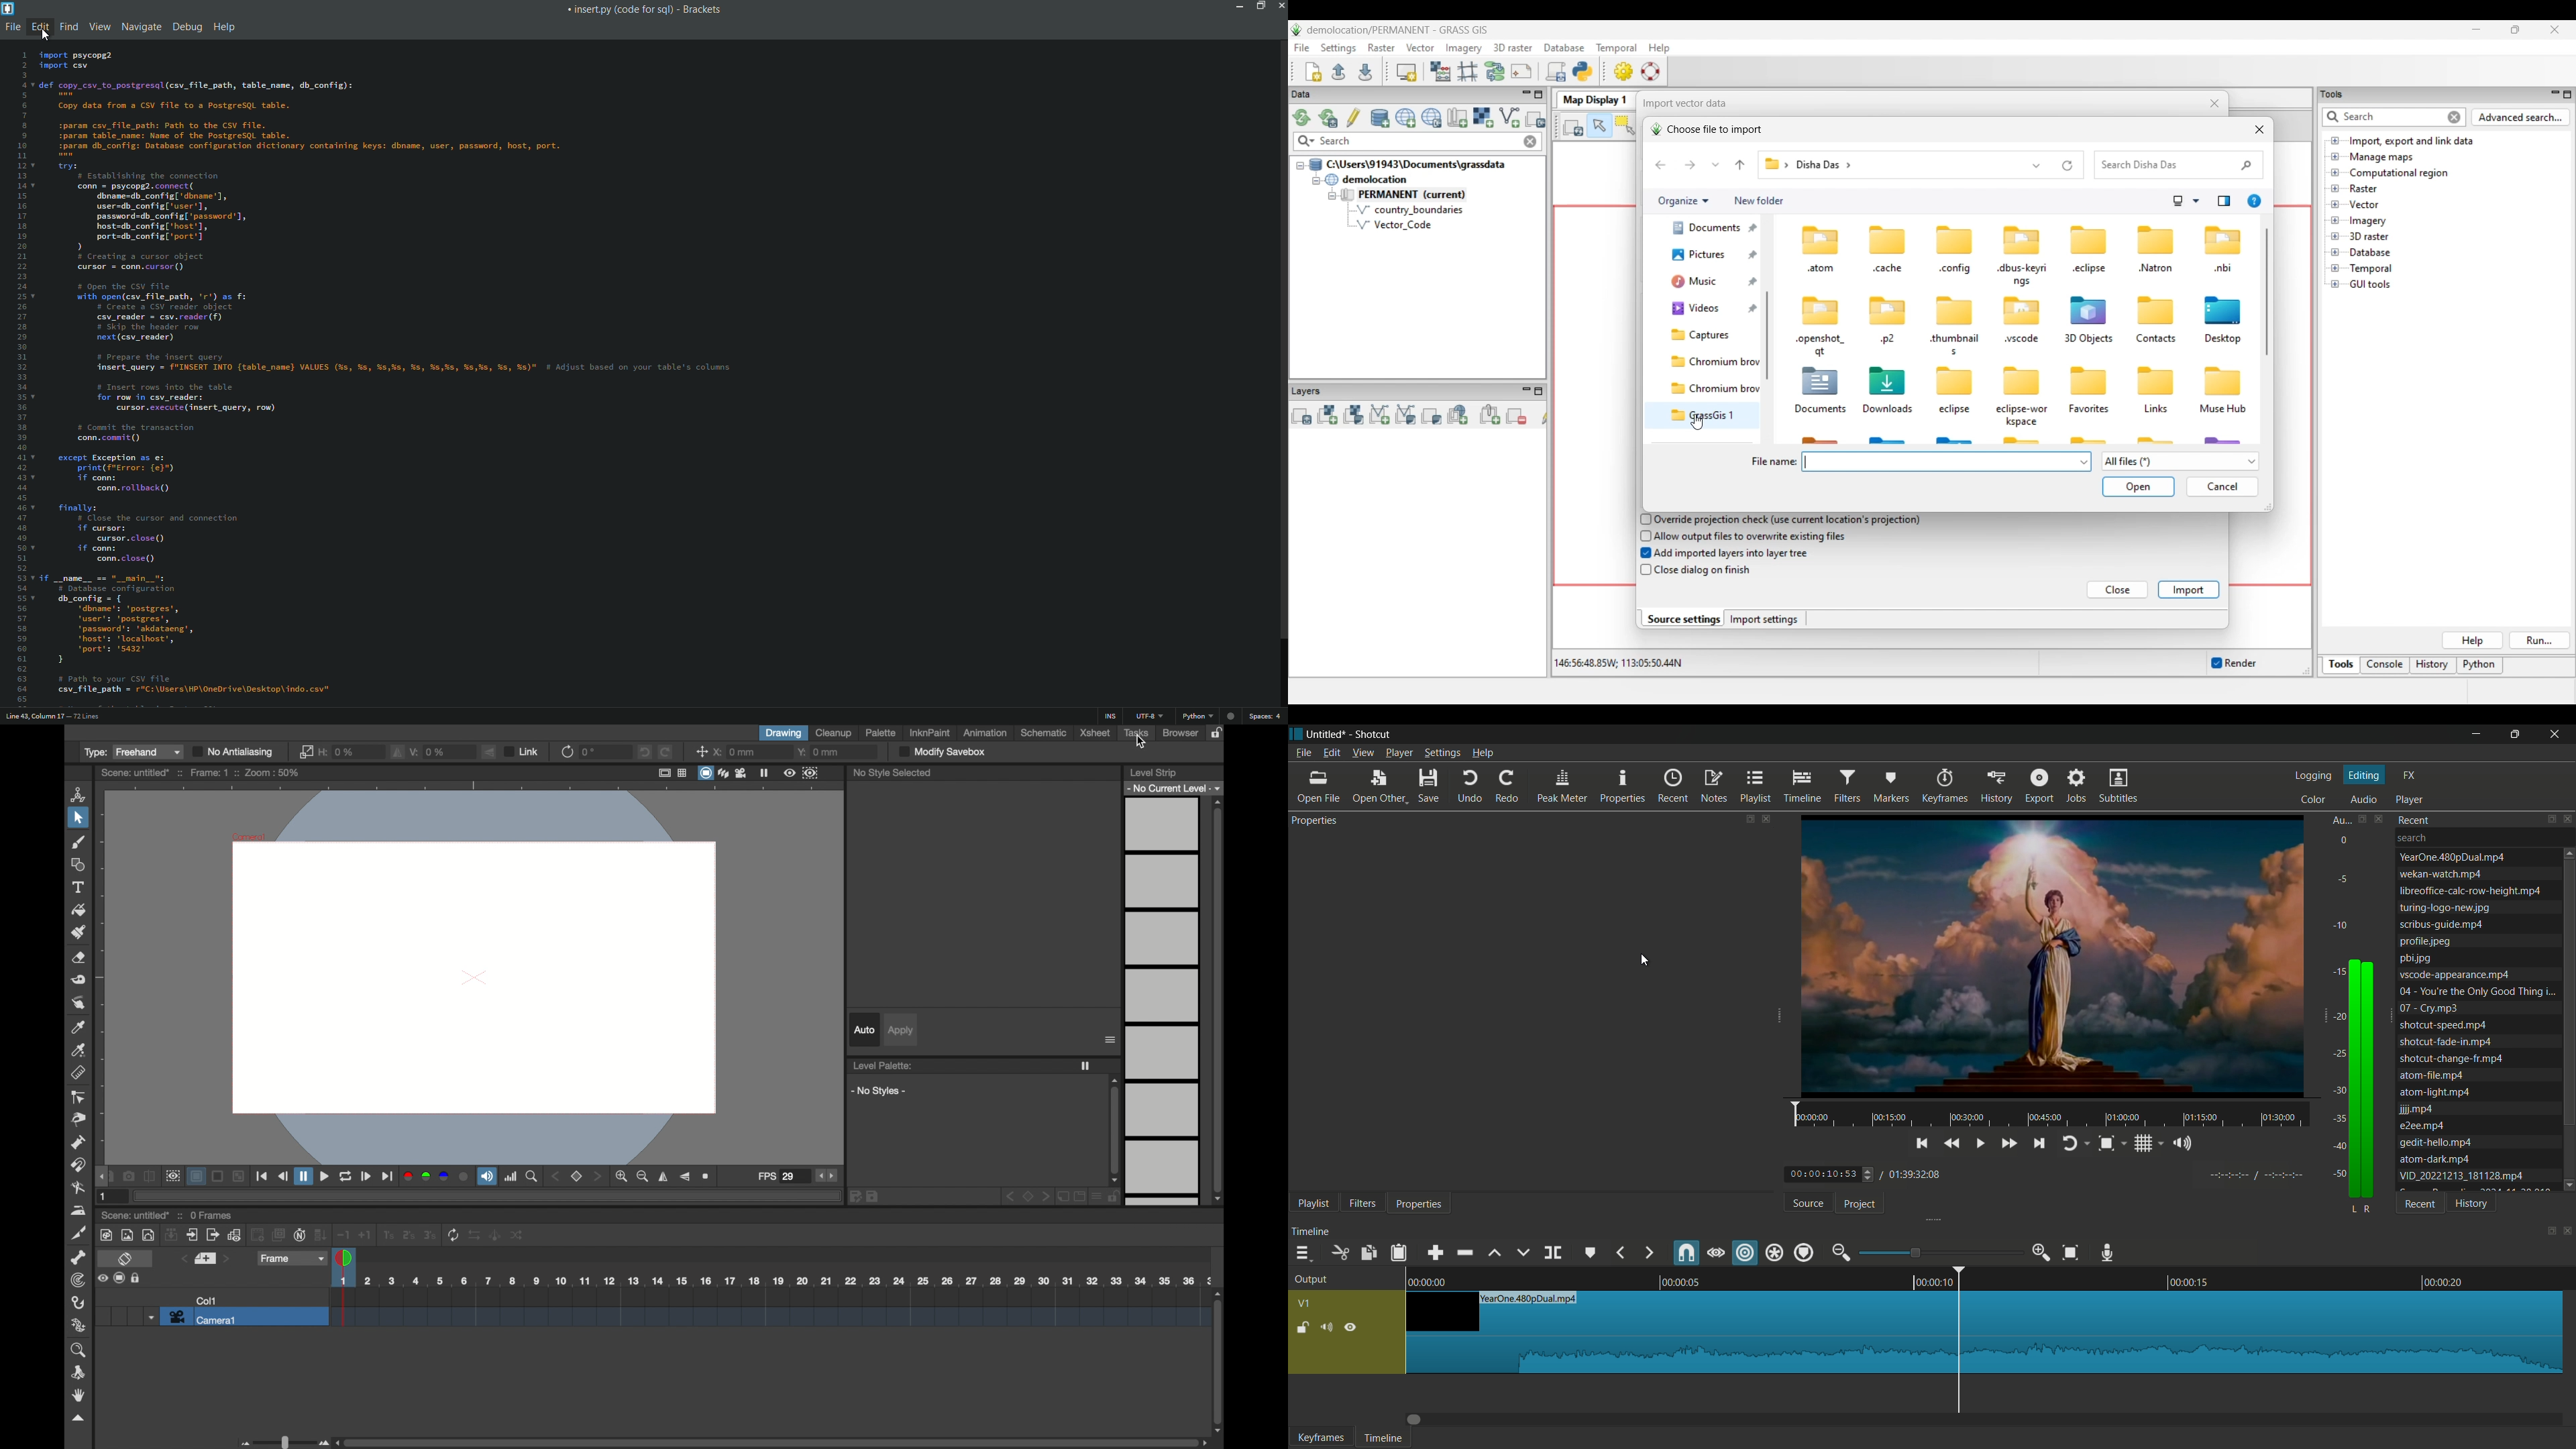 This screenshot has width=2576, height=1456. I want to click on line numbers, so click(15, 376).